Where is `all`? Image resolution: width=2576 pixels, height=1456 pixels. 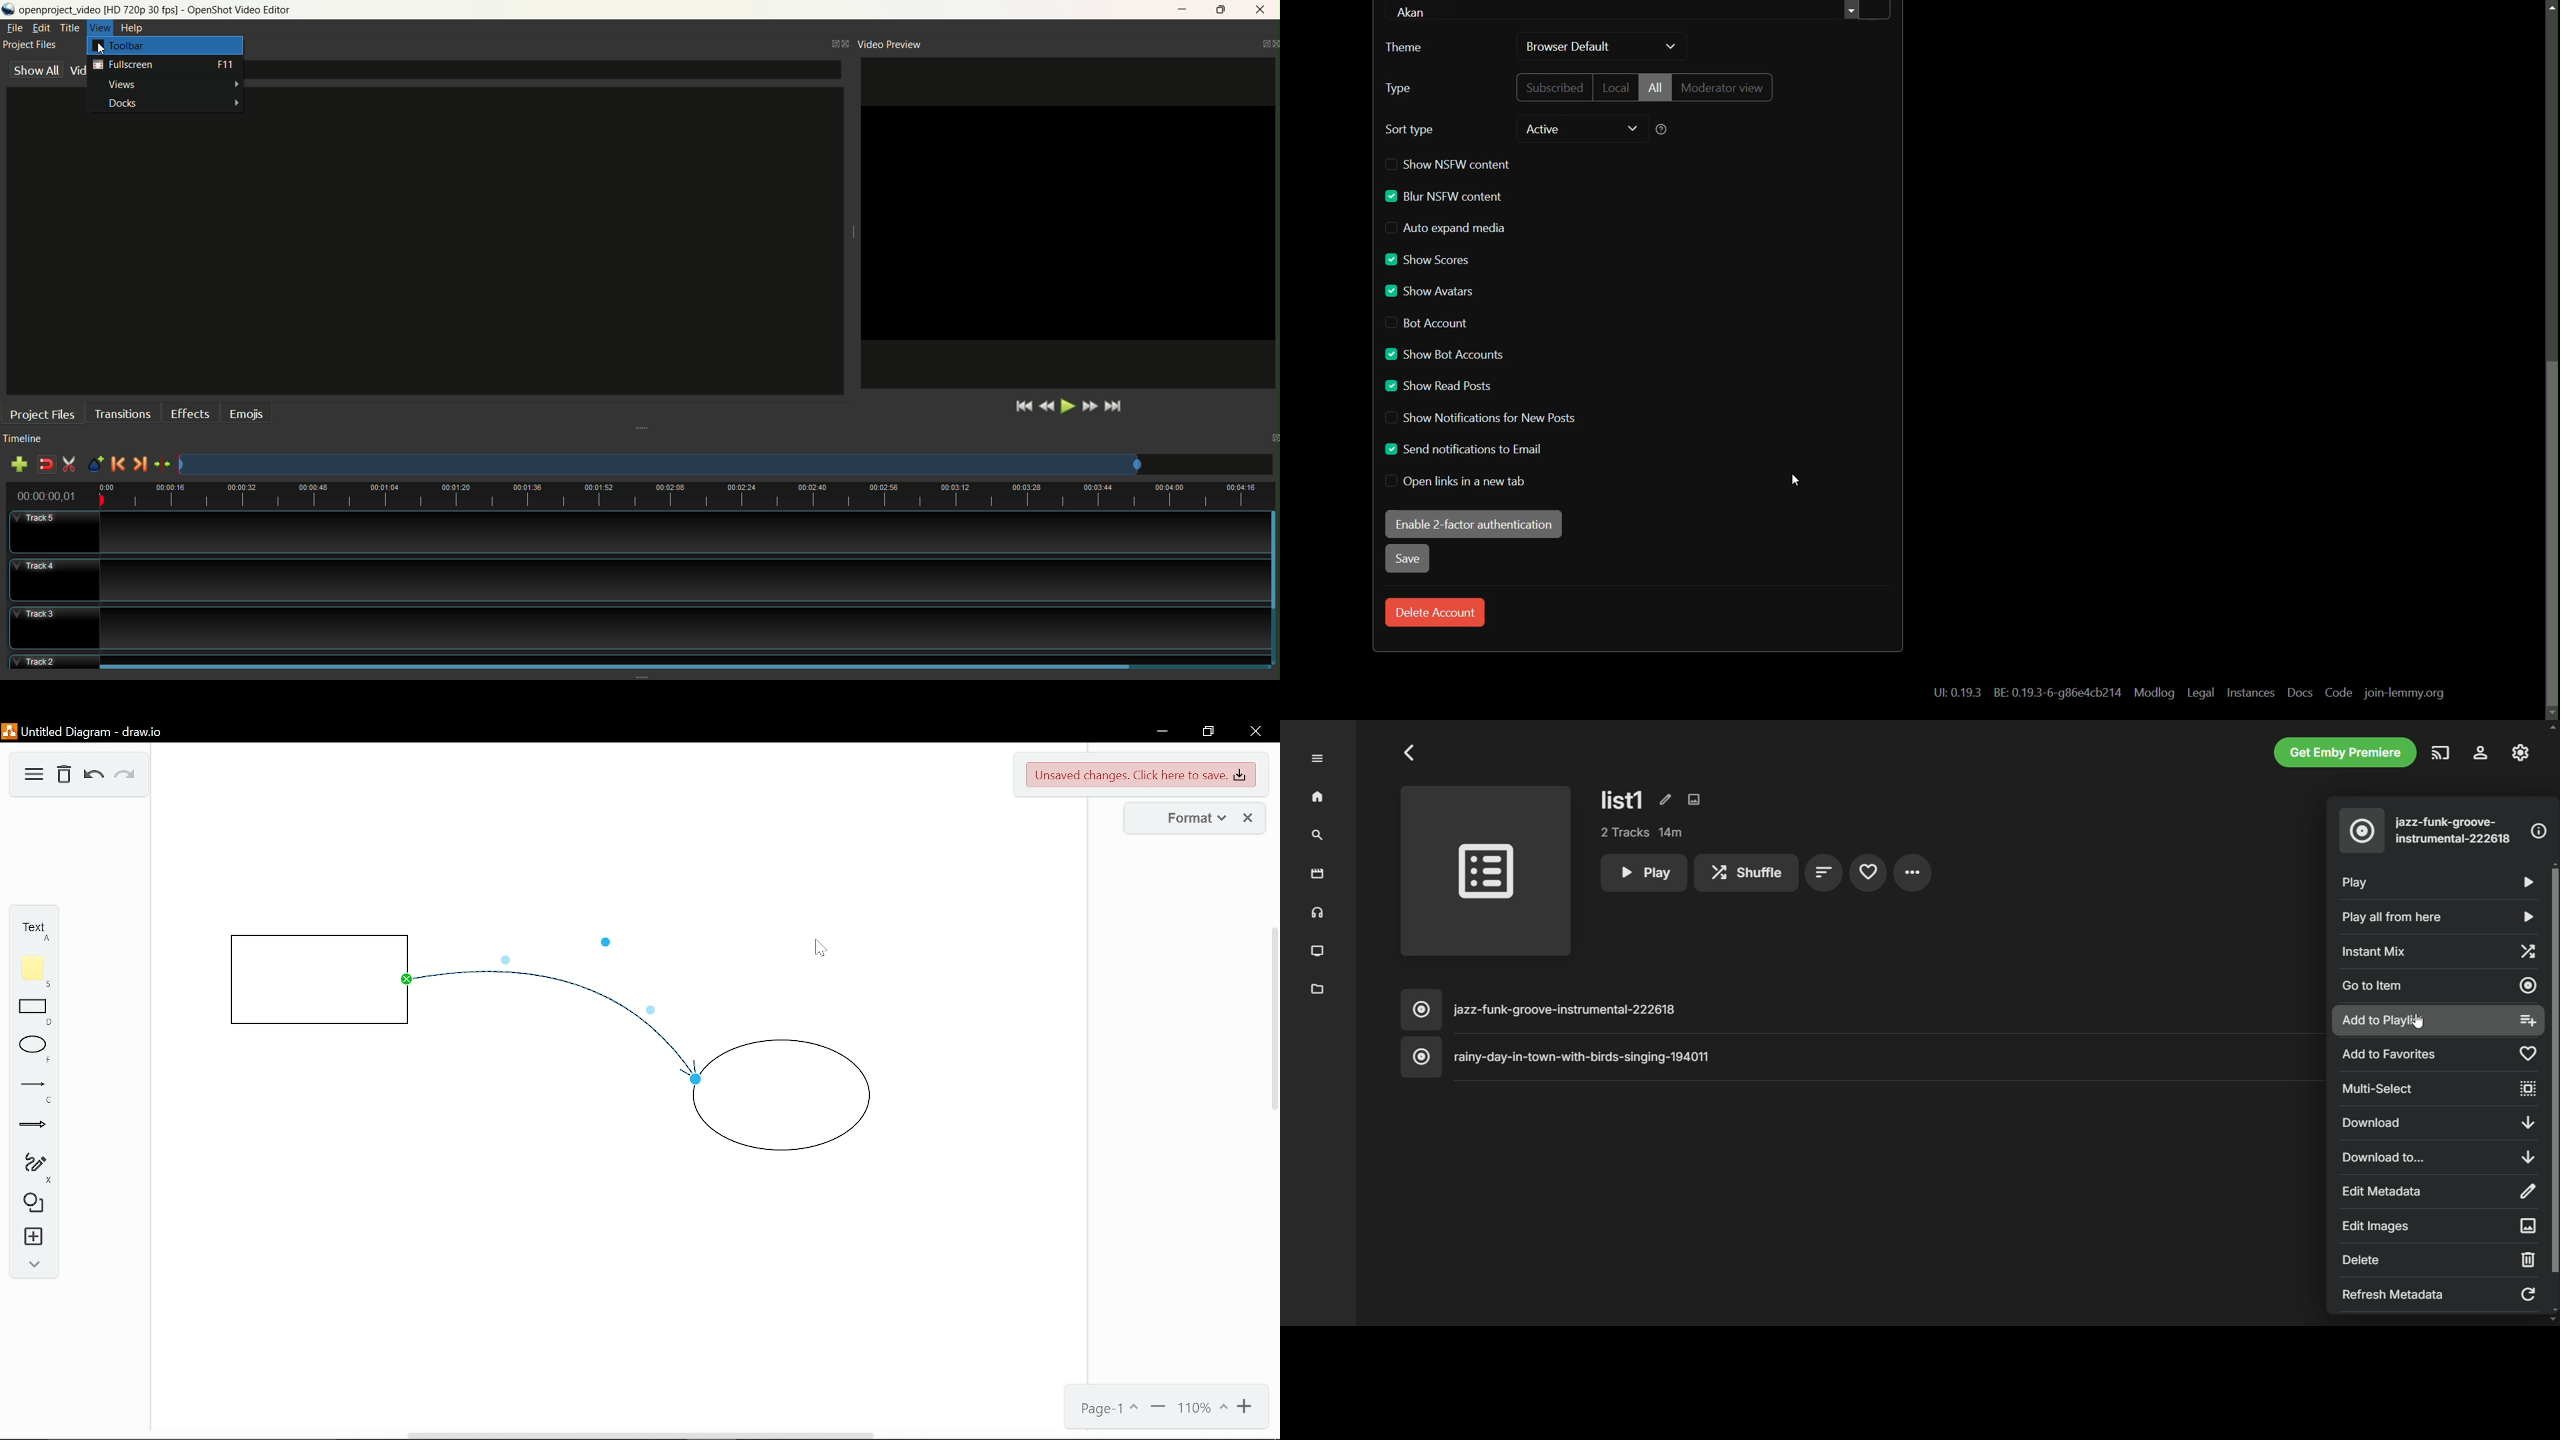
all is located at coordinates (1655, 87).